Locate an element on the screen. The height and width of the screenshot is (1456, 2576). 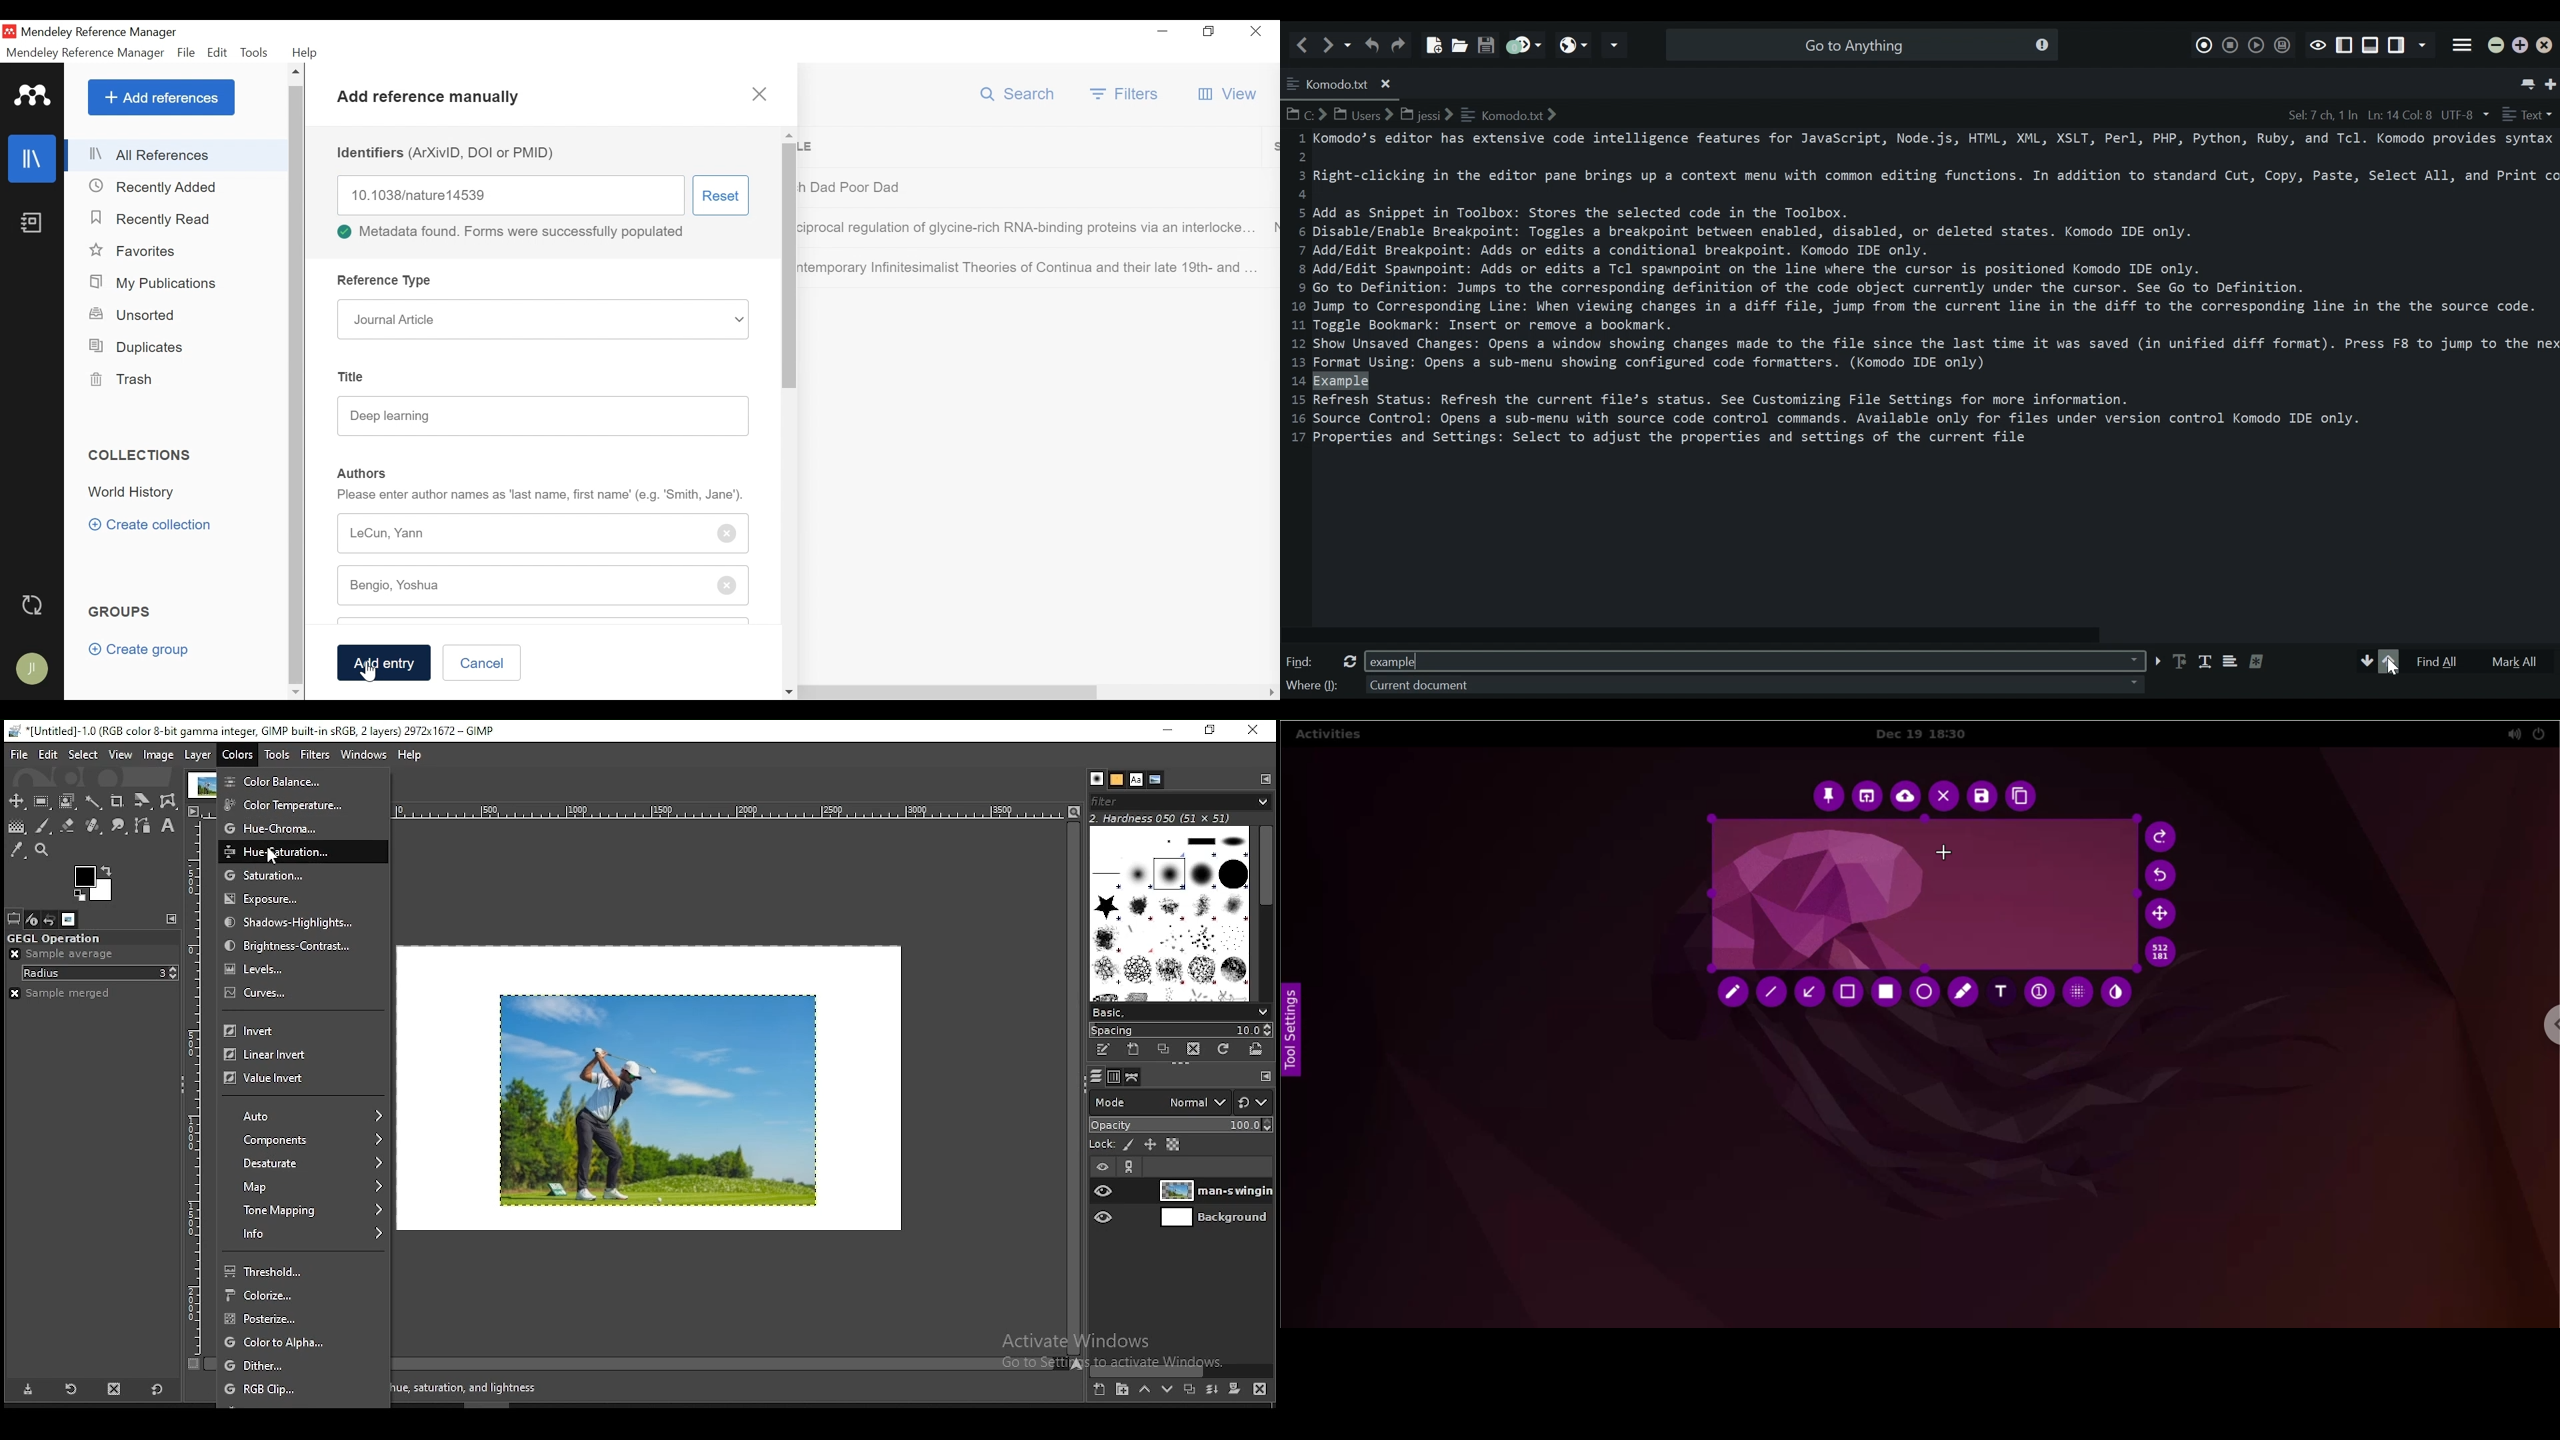
View is located at coordinates (1231, 93).